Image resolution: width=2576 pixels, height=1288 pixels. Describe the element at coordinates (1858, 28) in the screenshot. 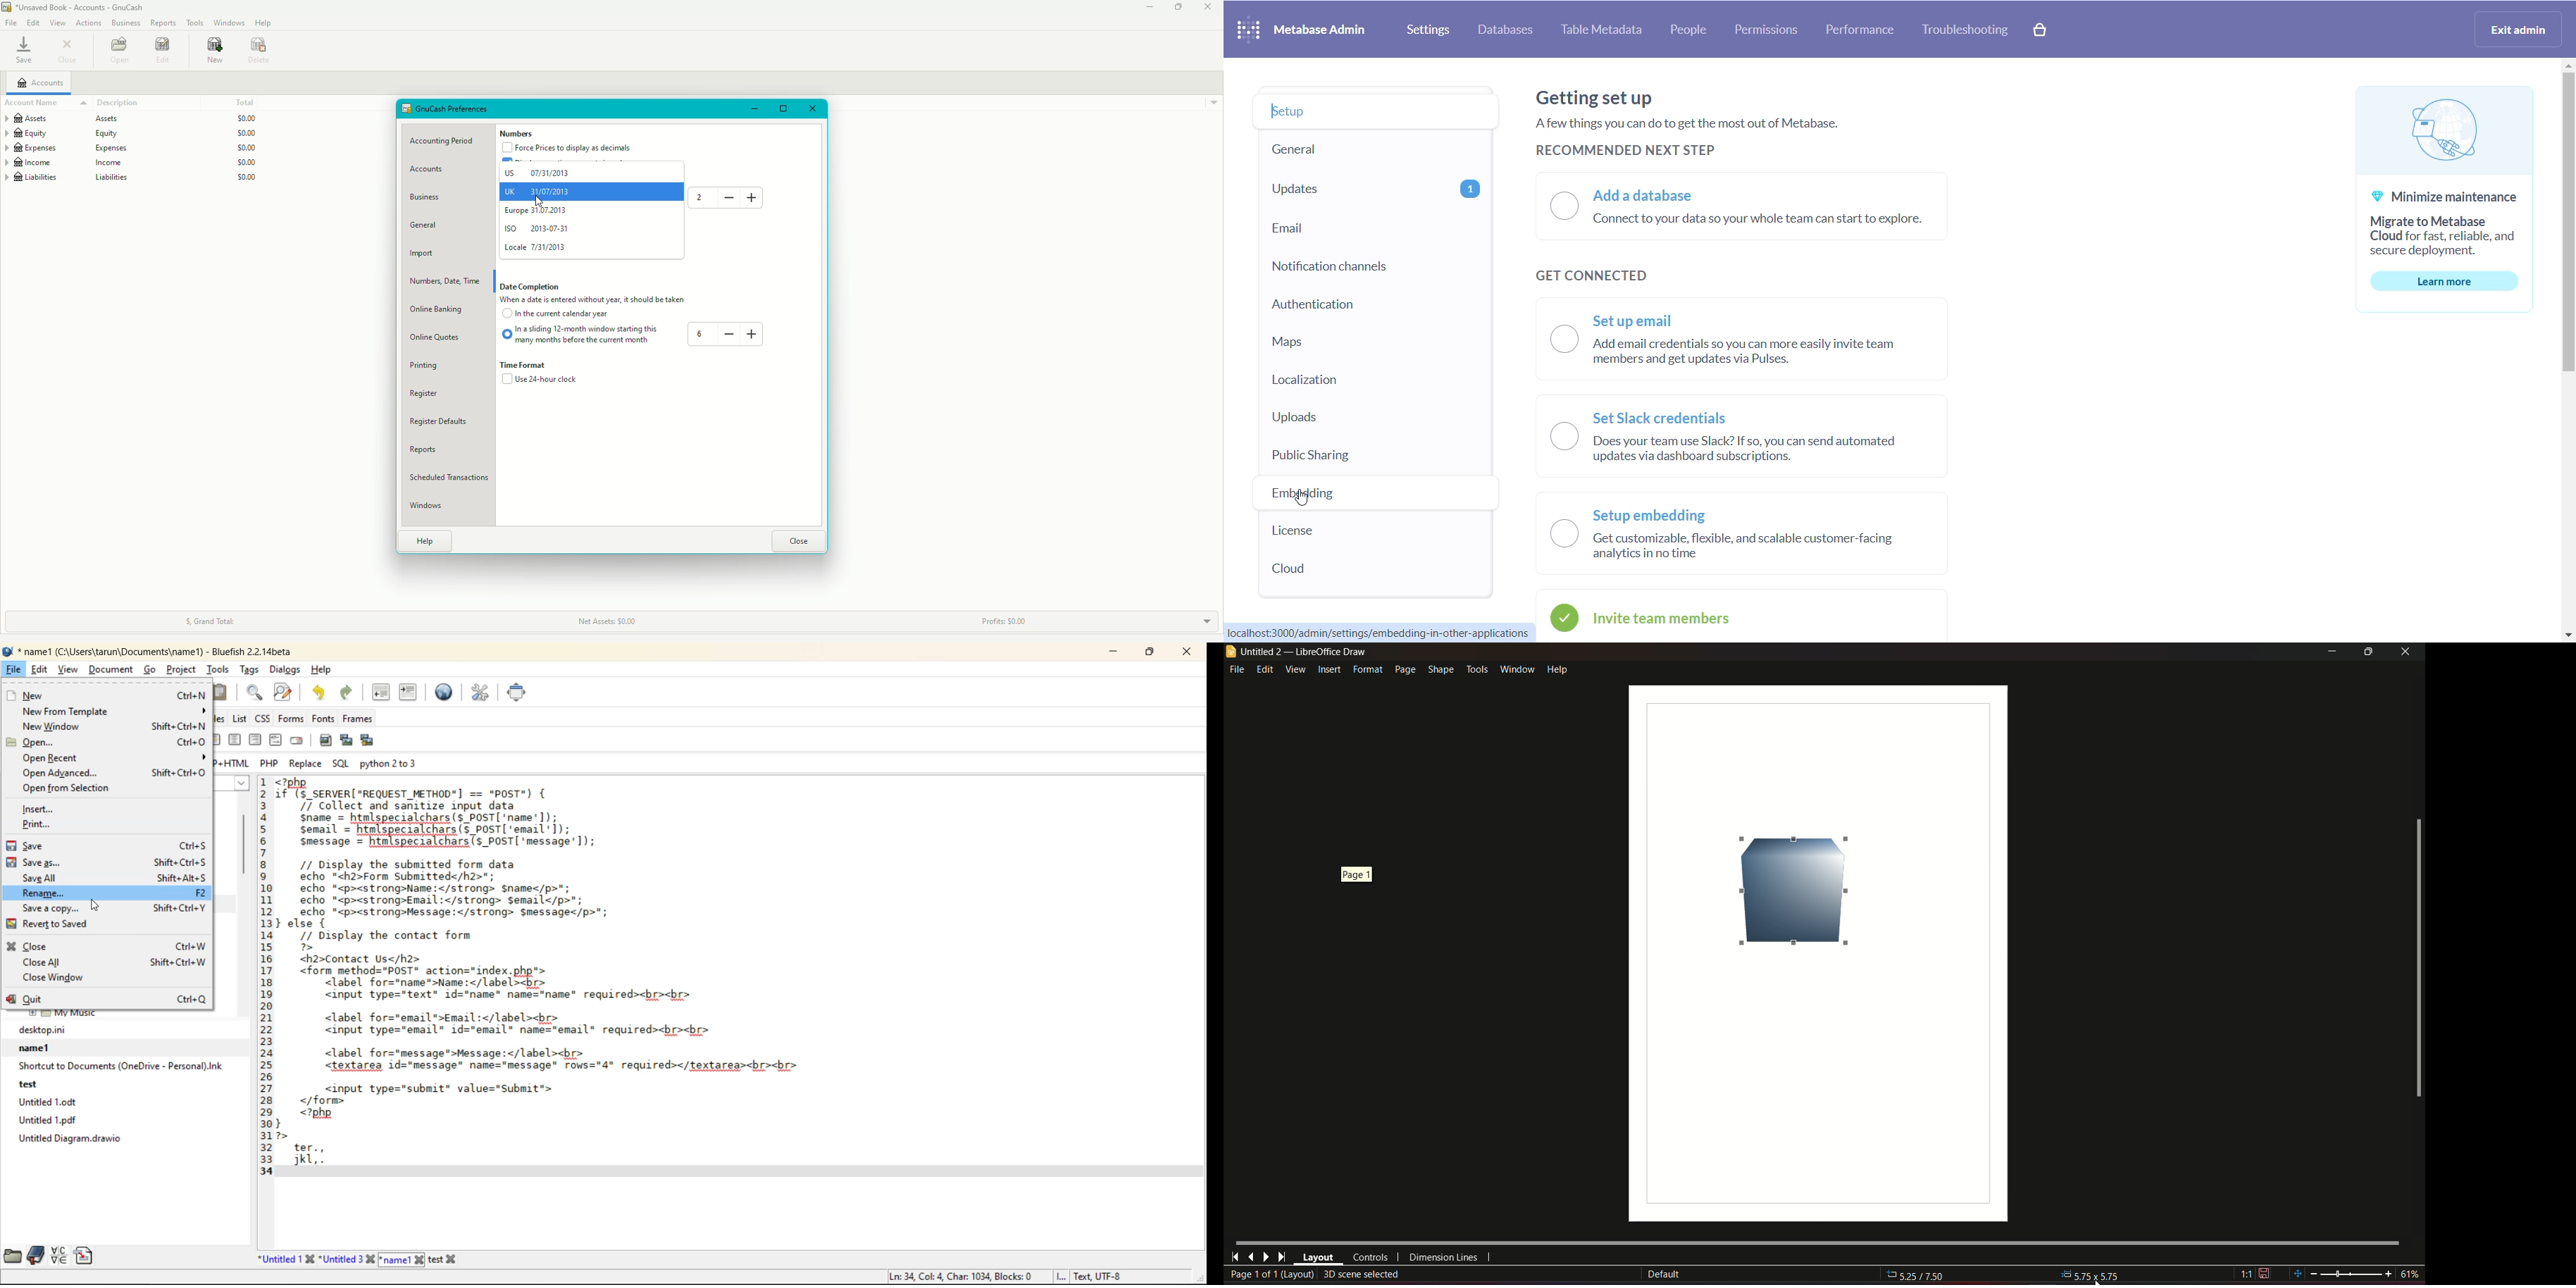

I see `performance` at that location.